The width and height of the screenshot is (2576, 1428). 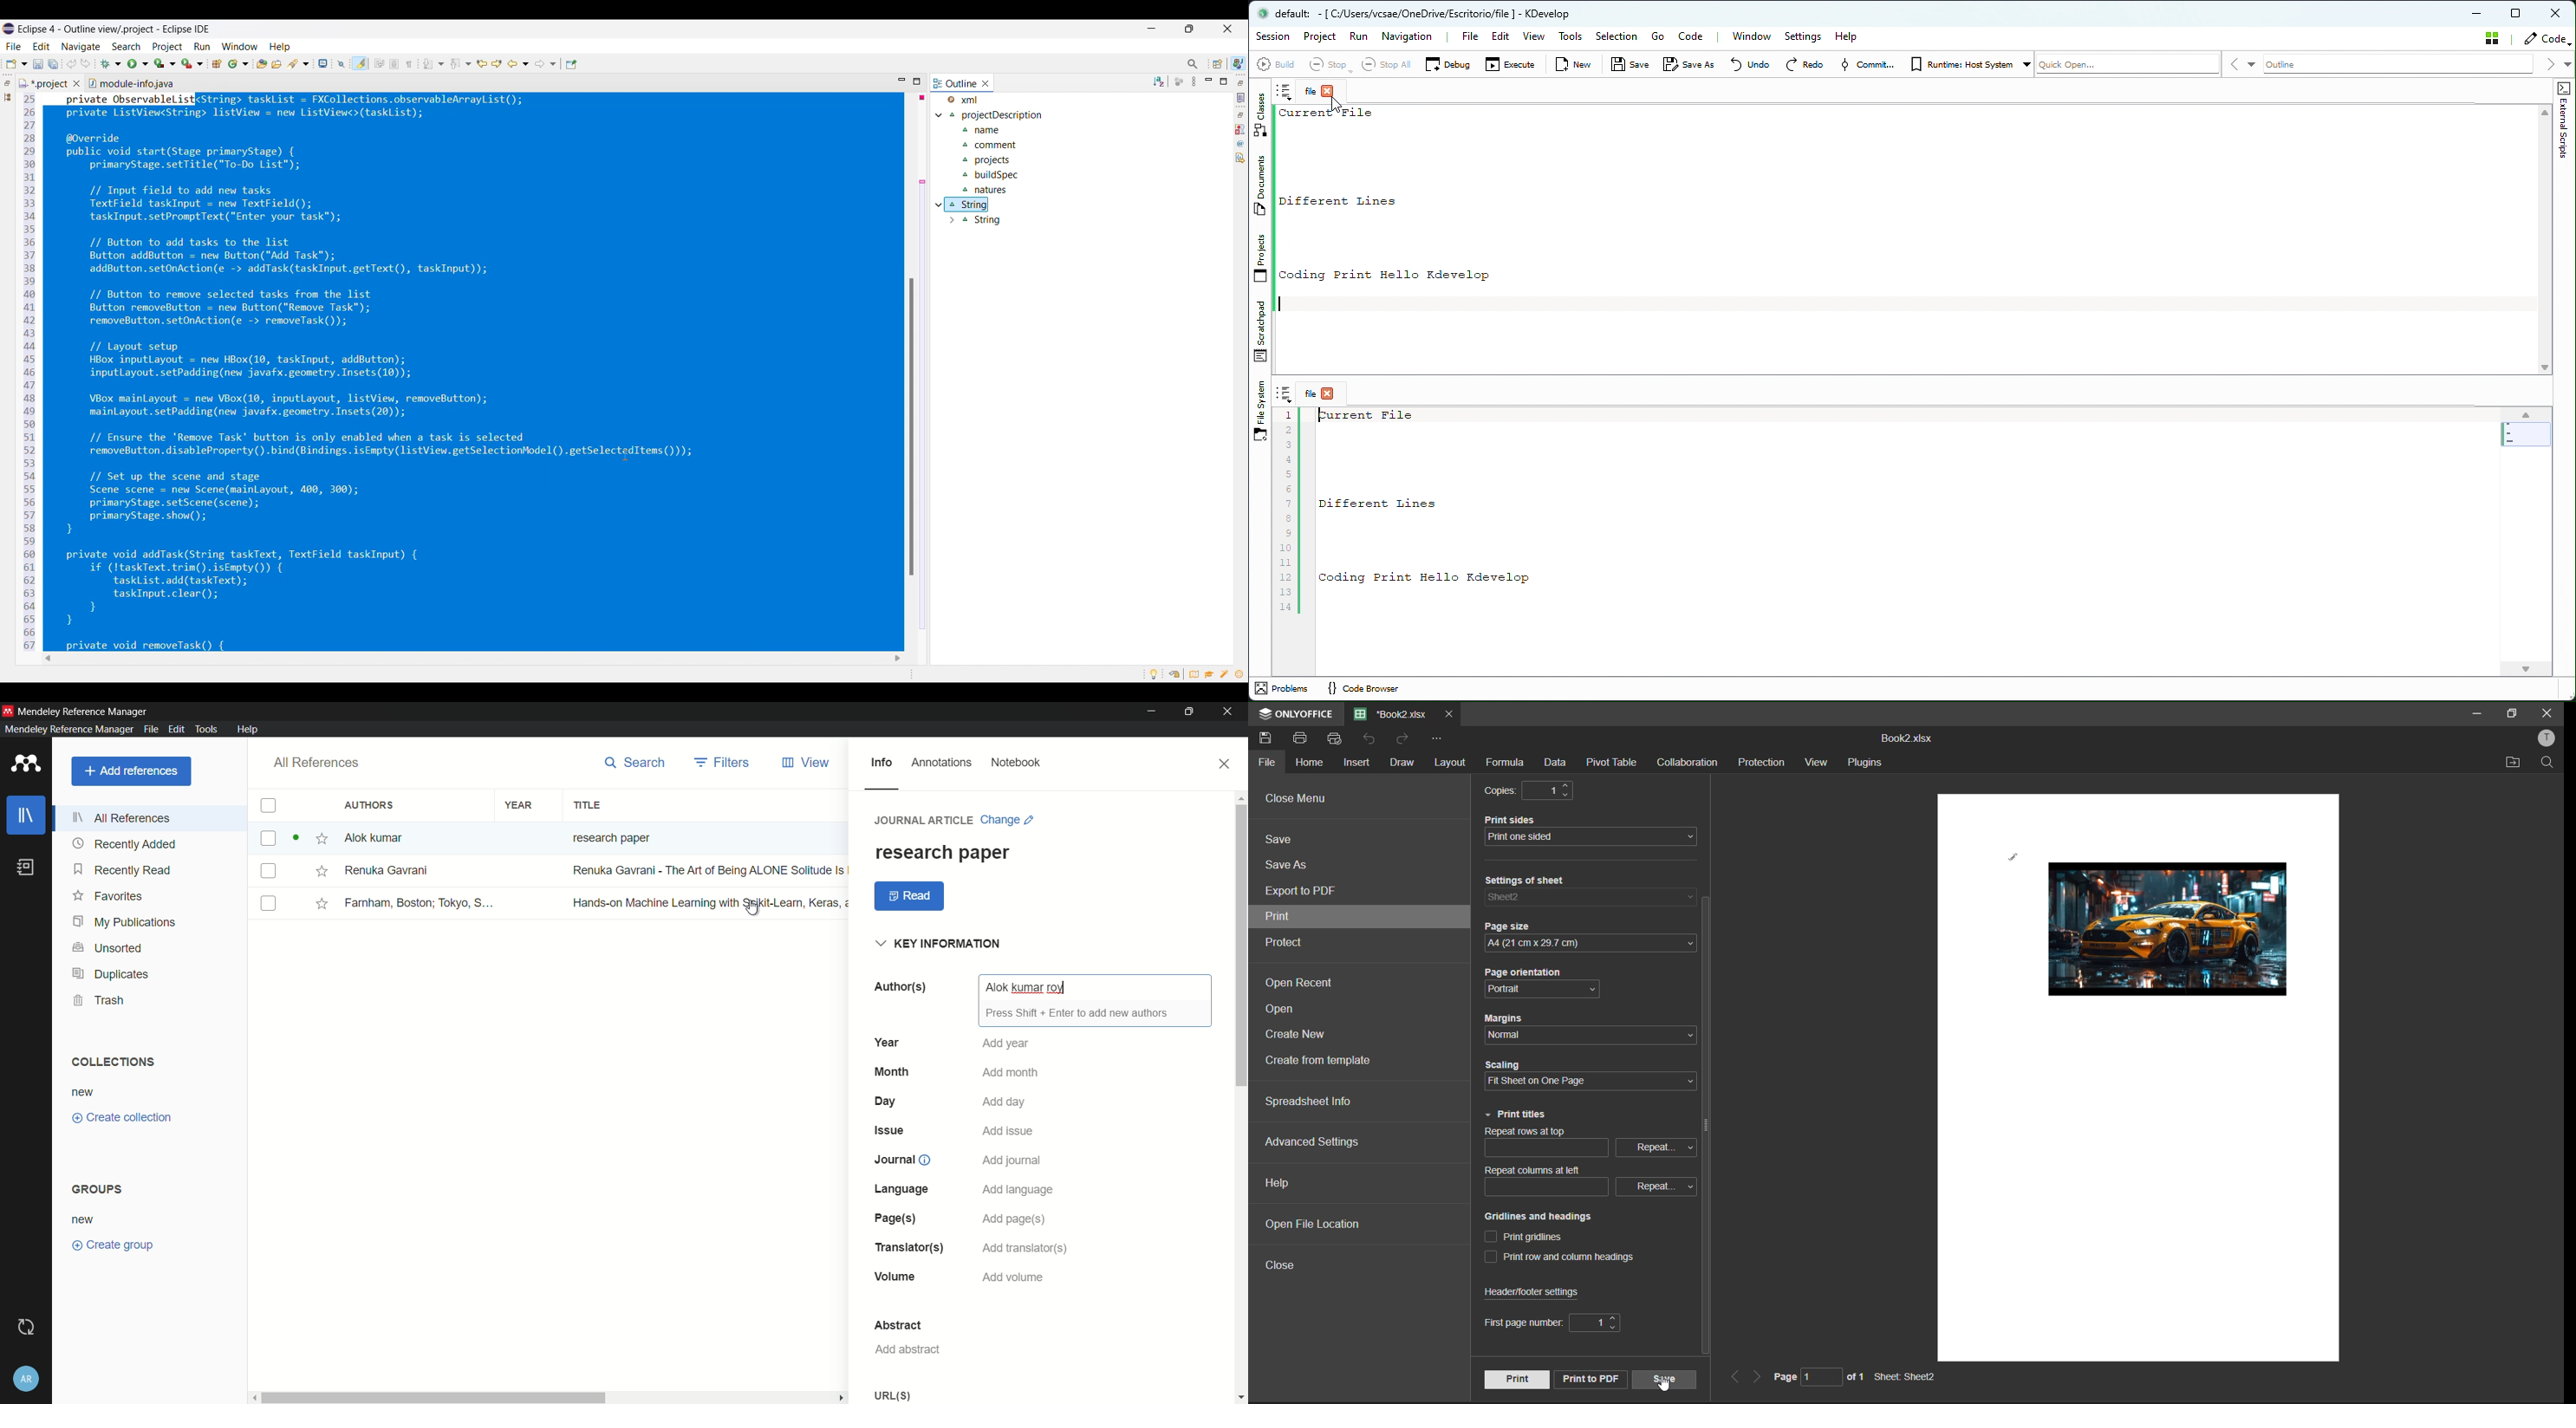 What do you see at coordinates (1509, 1066) in the screenshot?
I see `scaling` at bounding box center [1509, 1066].